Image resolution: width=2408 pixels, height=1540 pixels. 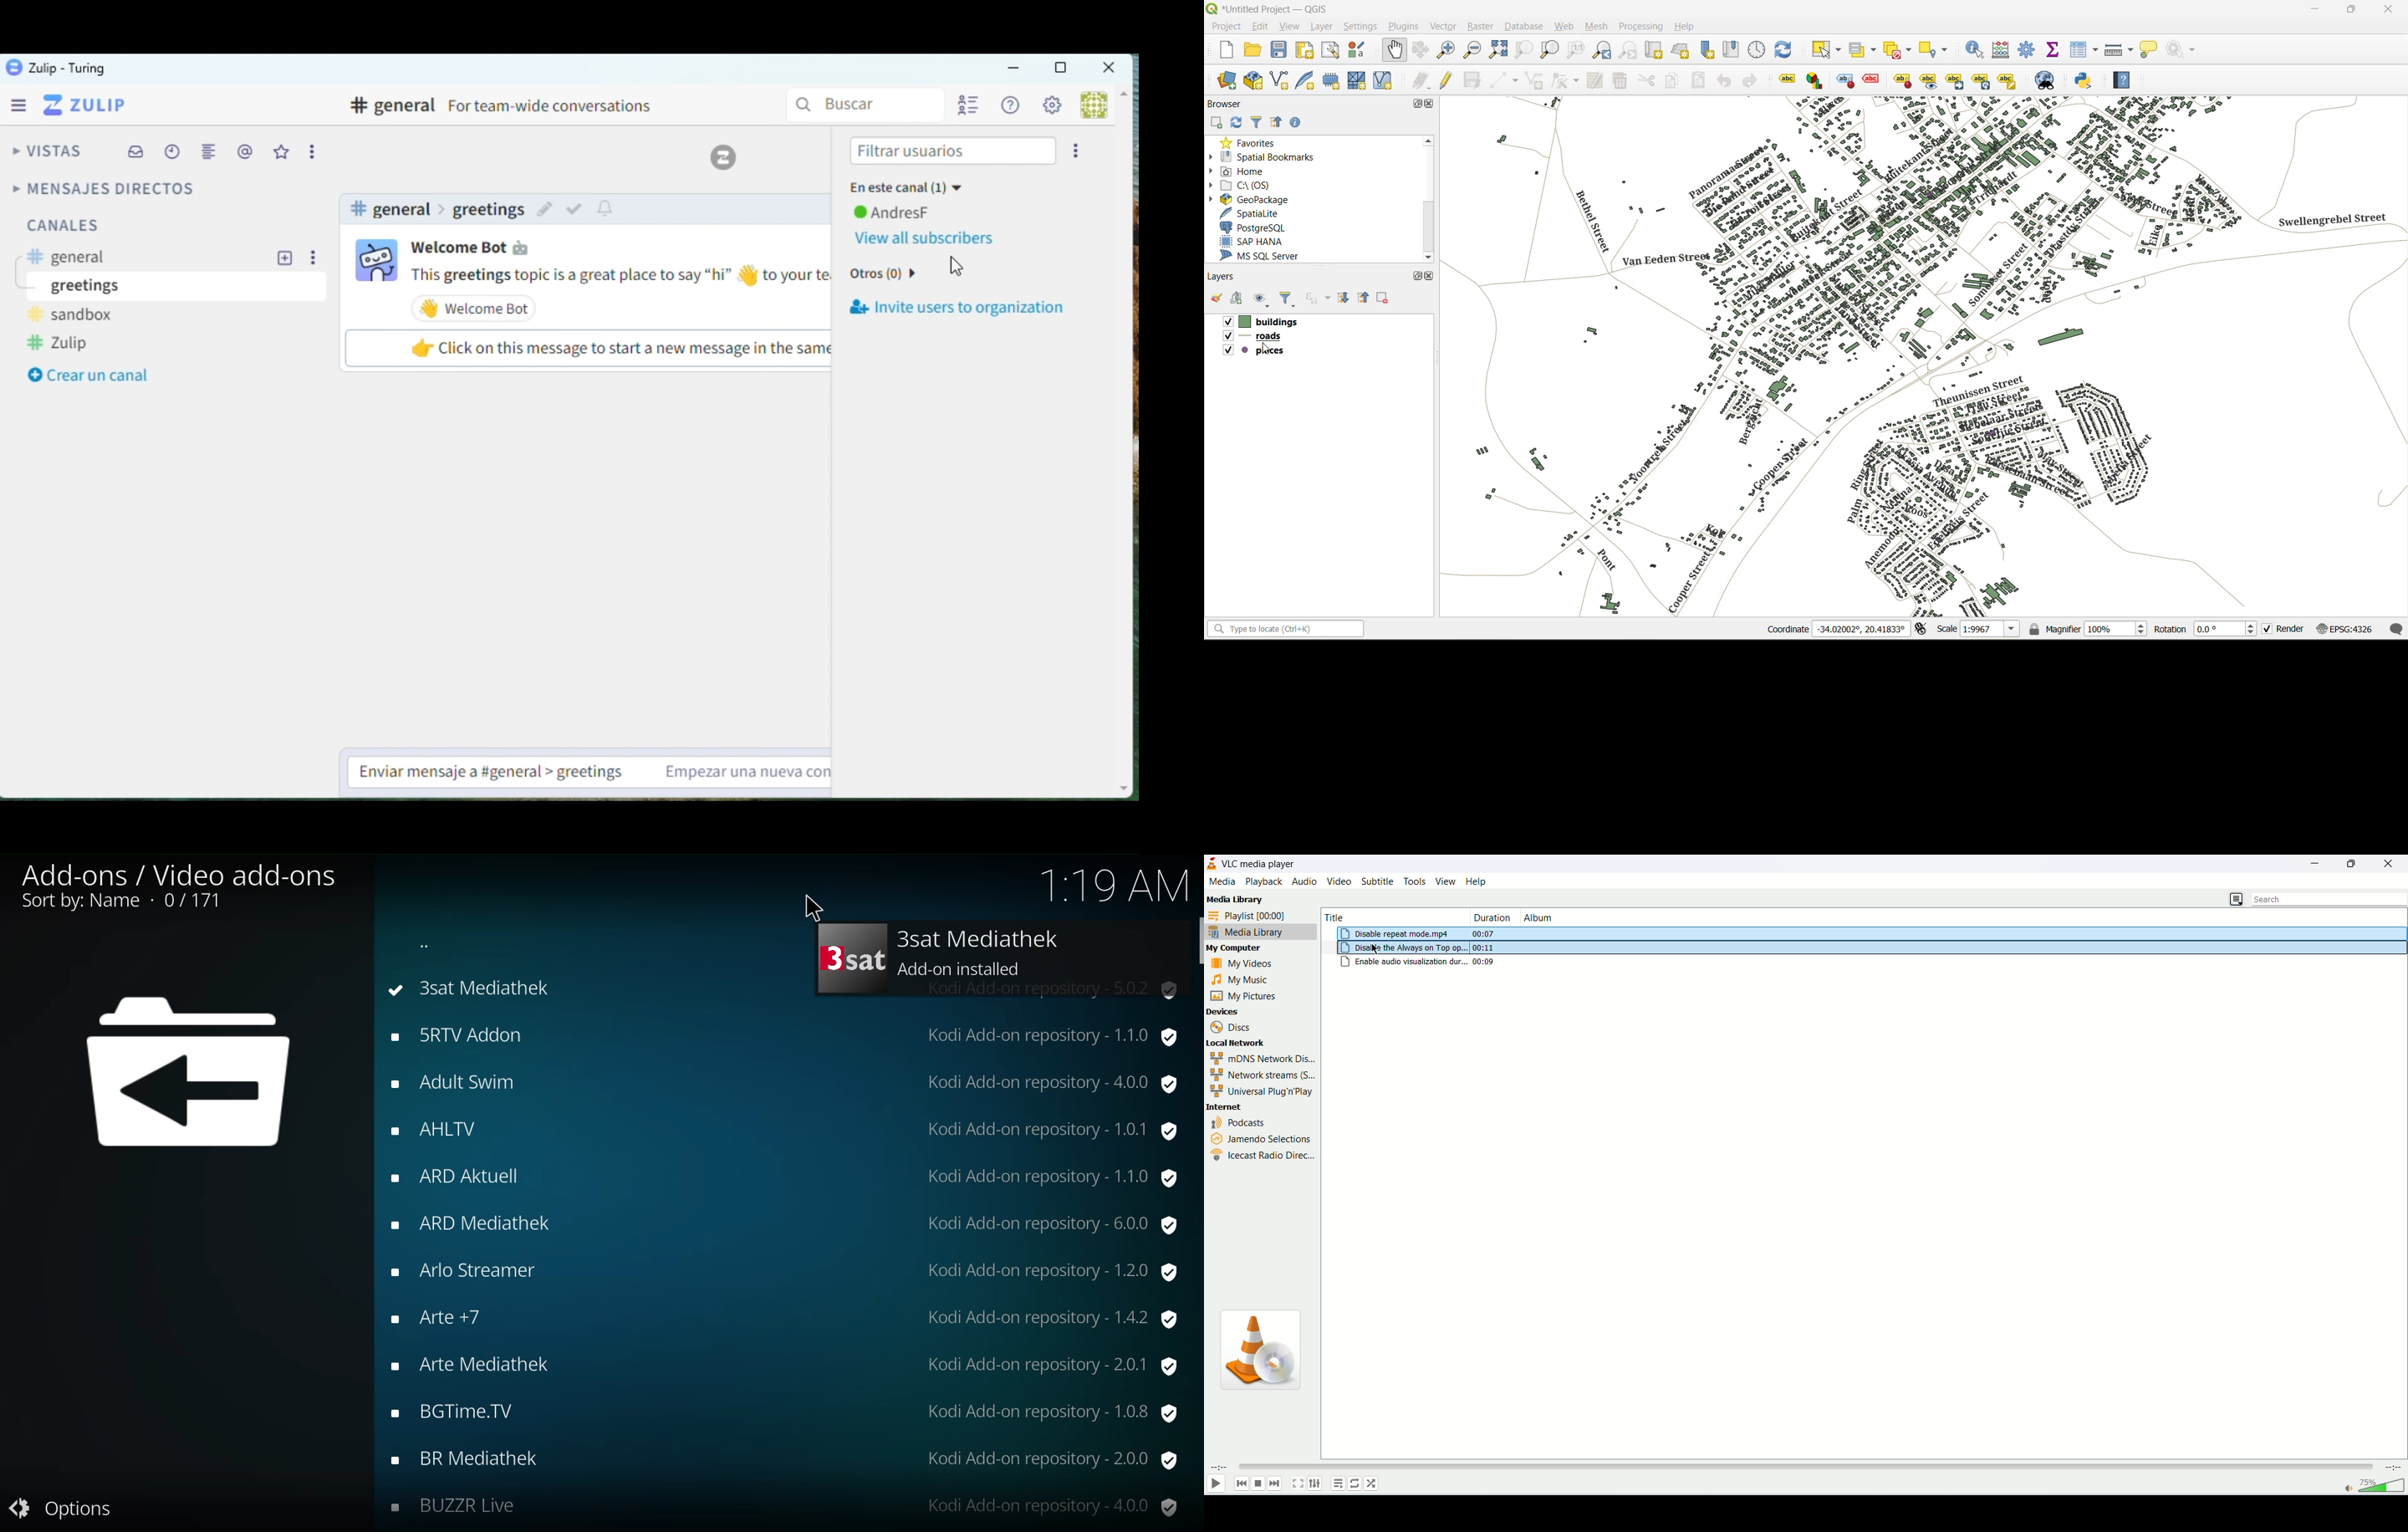 What do you see at coordinates (1262, 1075) in the screenshot?
I see `network streams` at bounding box center [1262, 1075].